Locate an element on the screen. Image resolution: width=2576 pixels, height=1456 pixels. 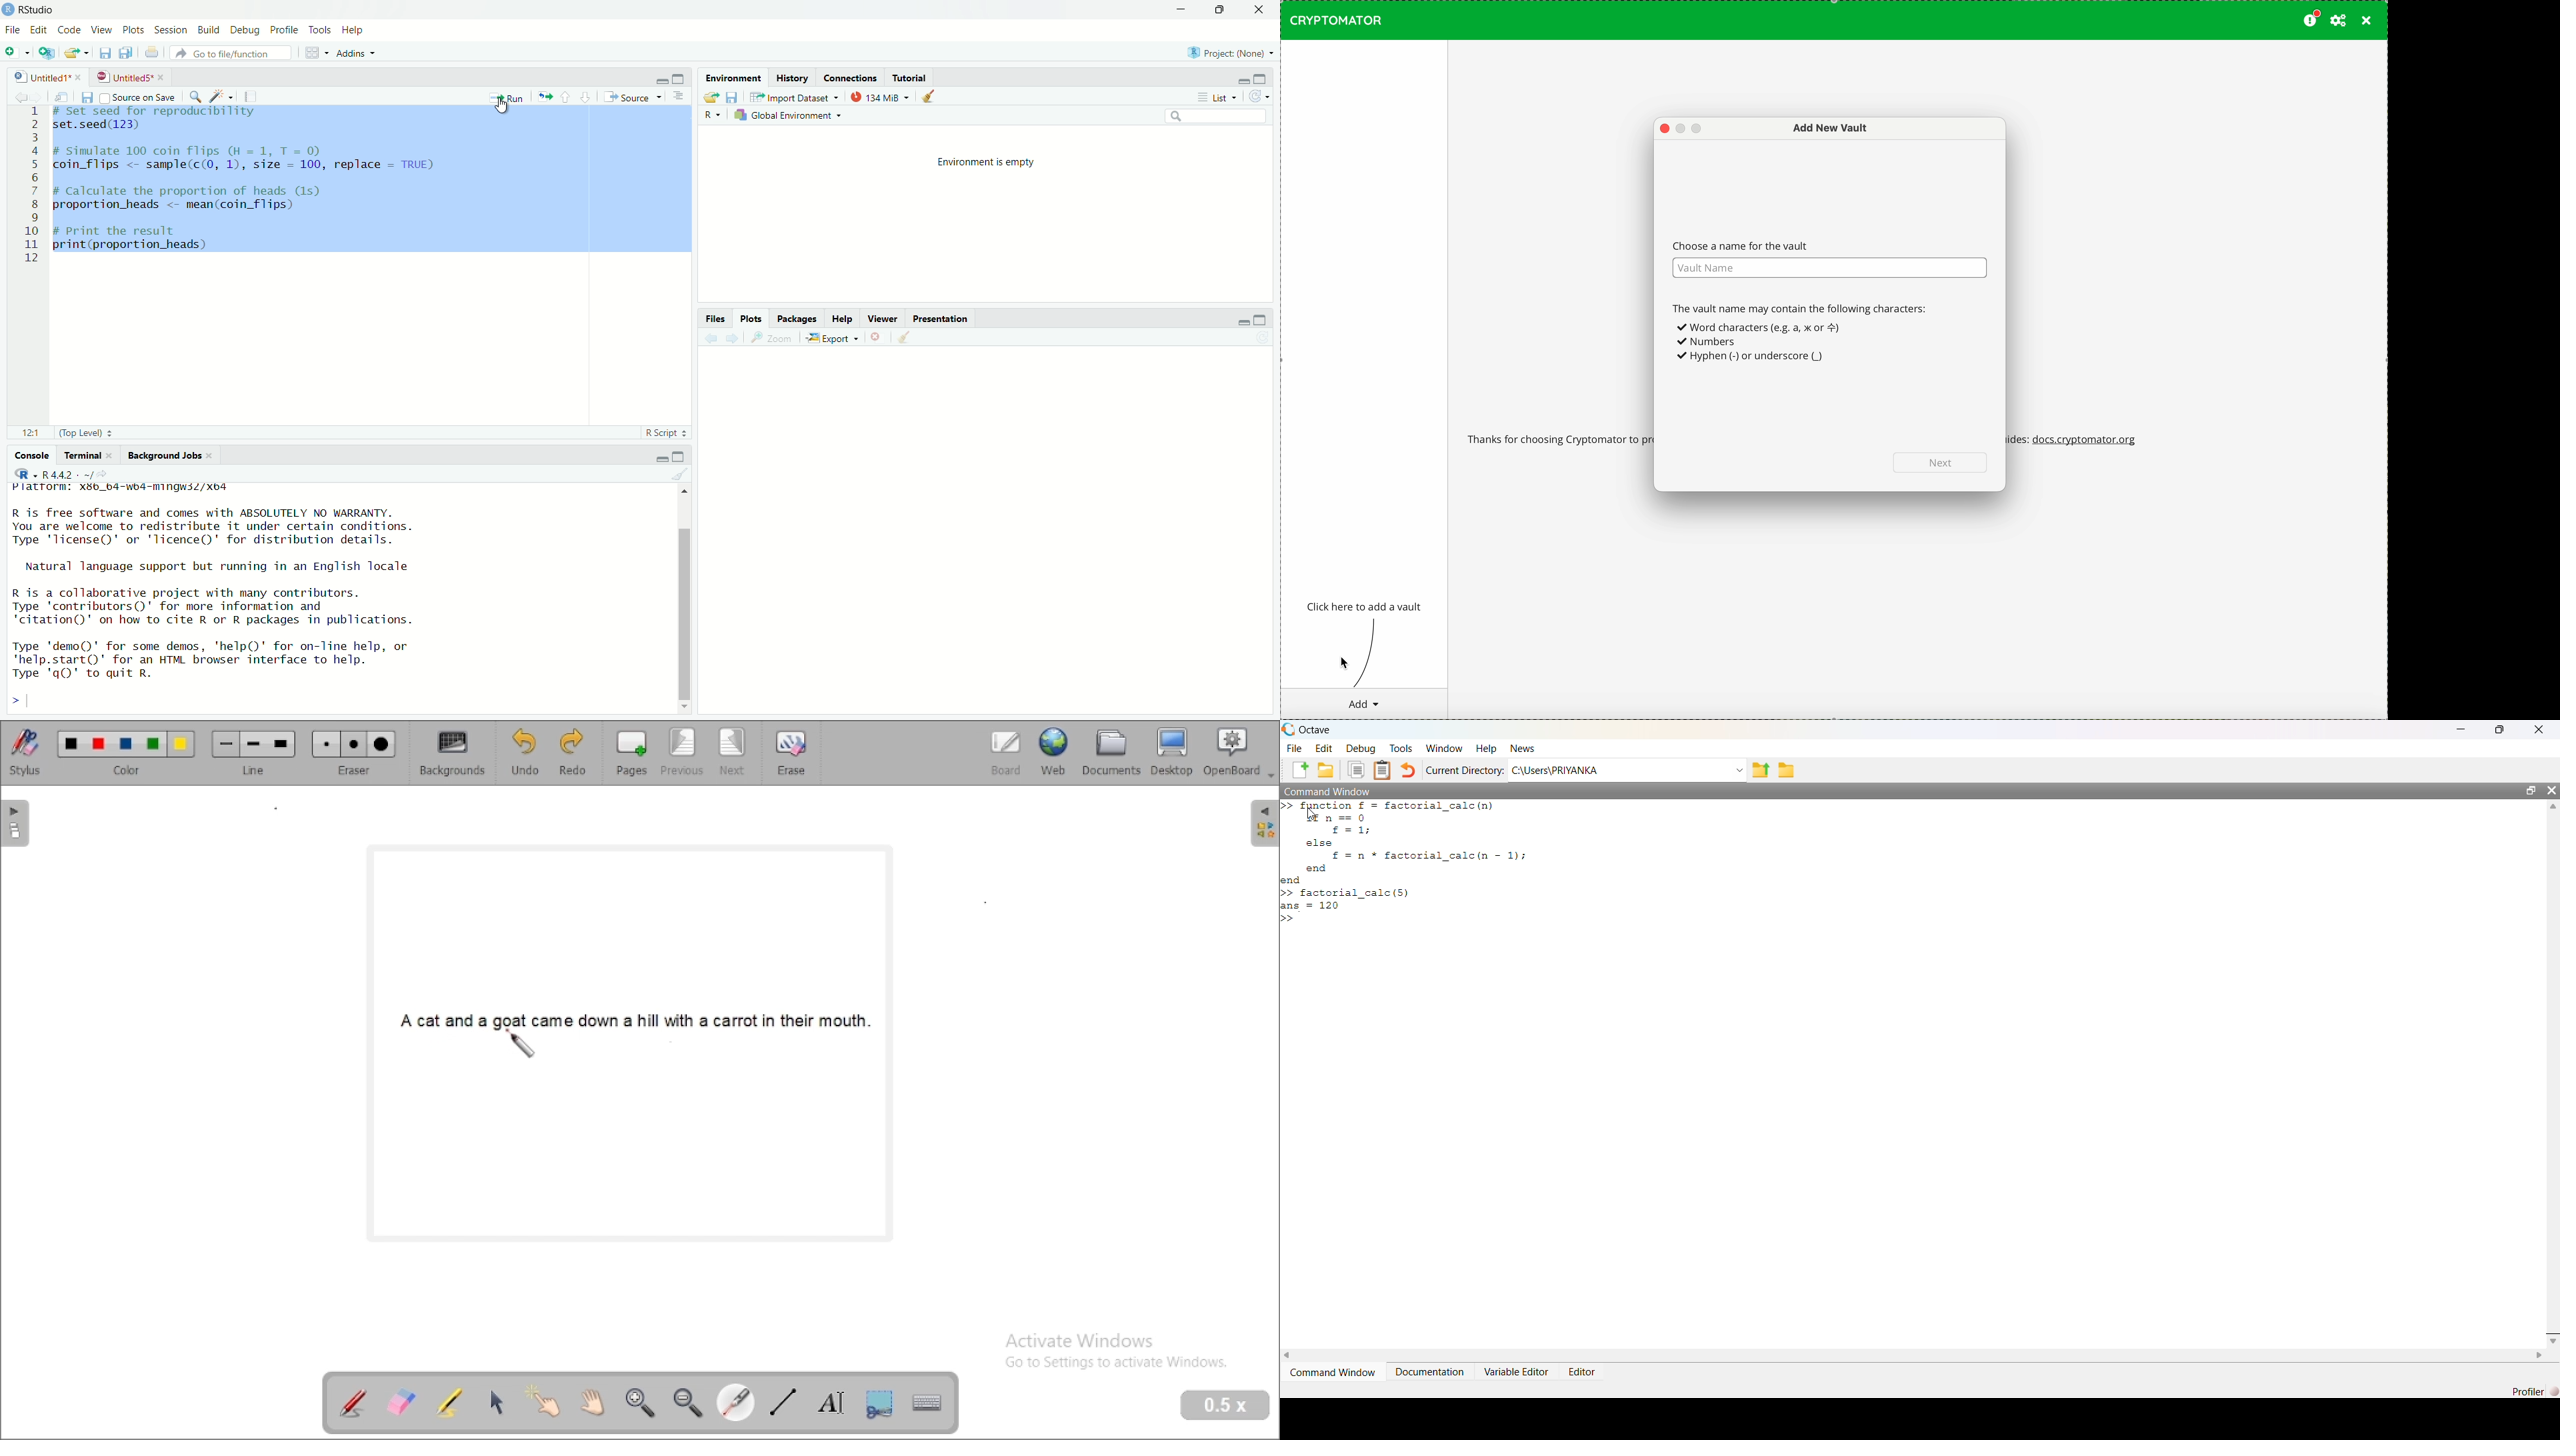
view the current working directory is located at coordinates (113, 475).